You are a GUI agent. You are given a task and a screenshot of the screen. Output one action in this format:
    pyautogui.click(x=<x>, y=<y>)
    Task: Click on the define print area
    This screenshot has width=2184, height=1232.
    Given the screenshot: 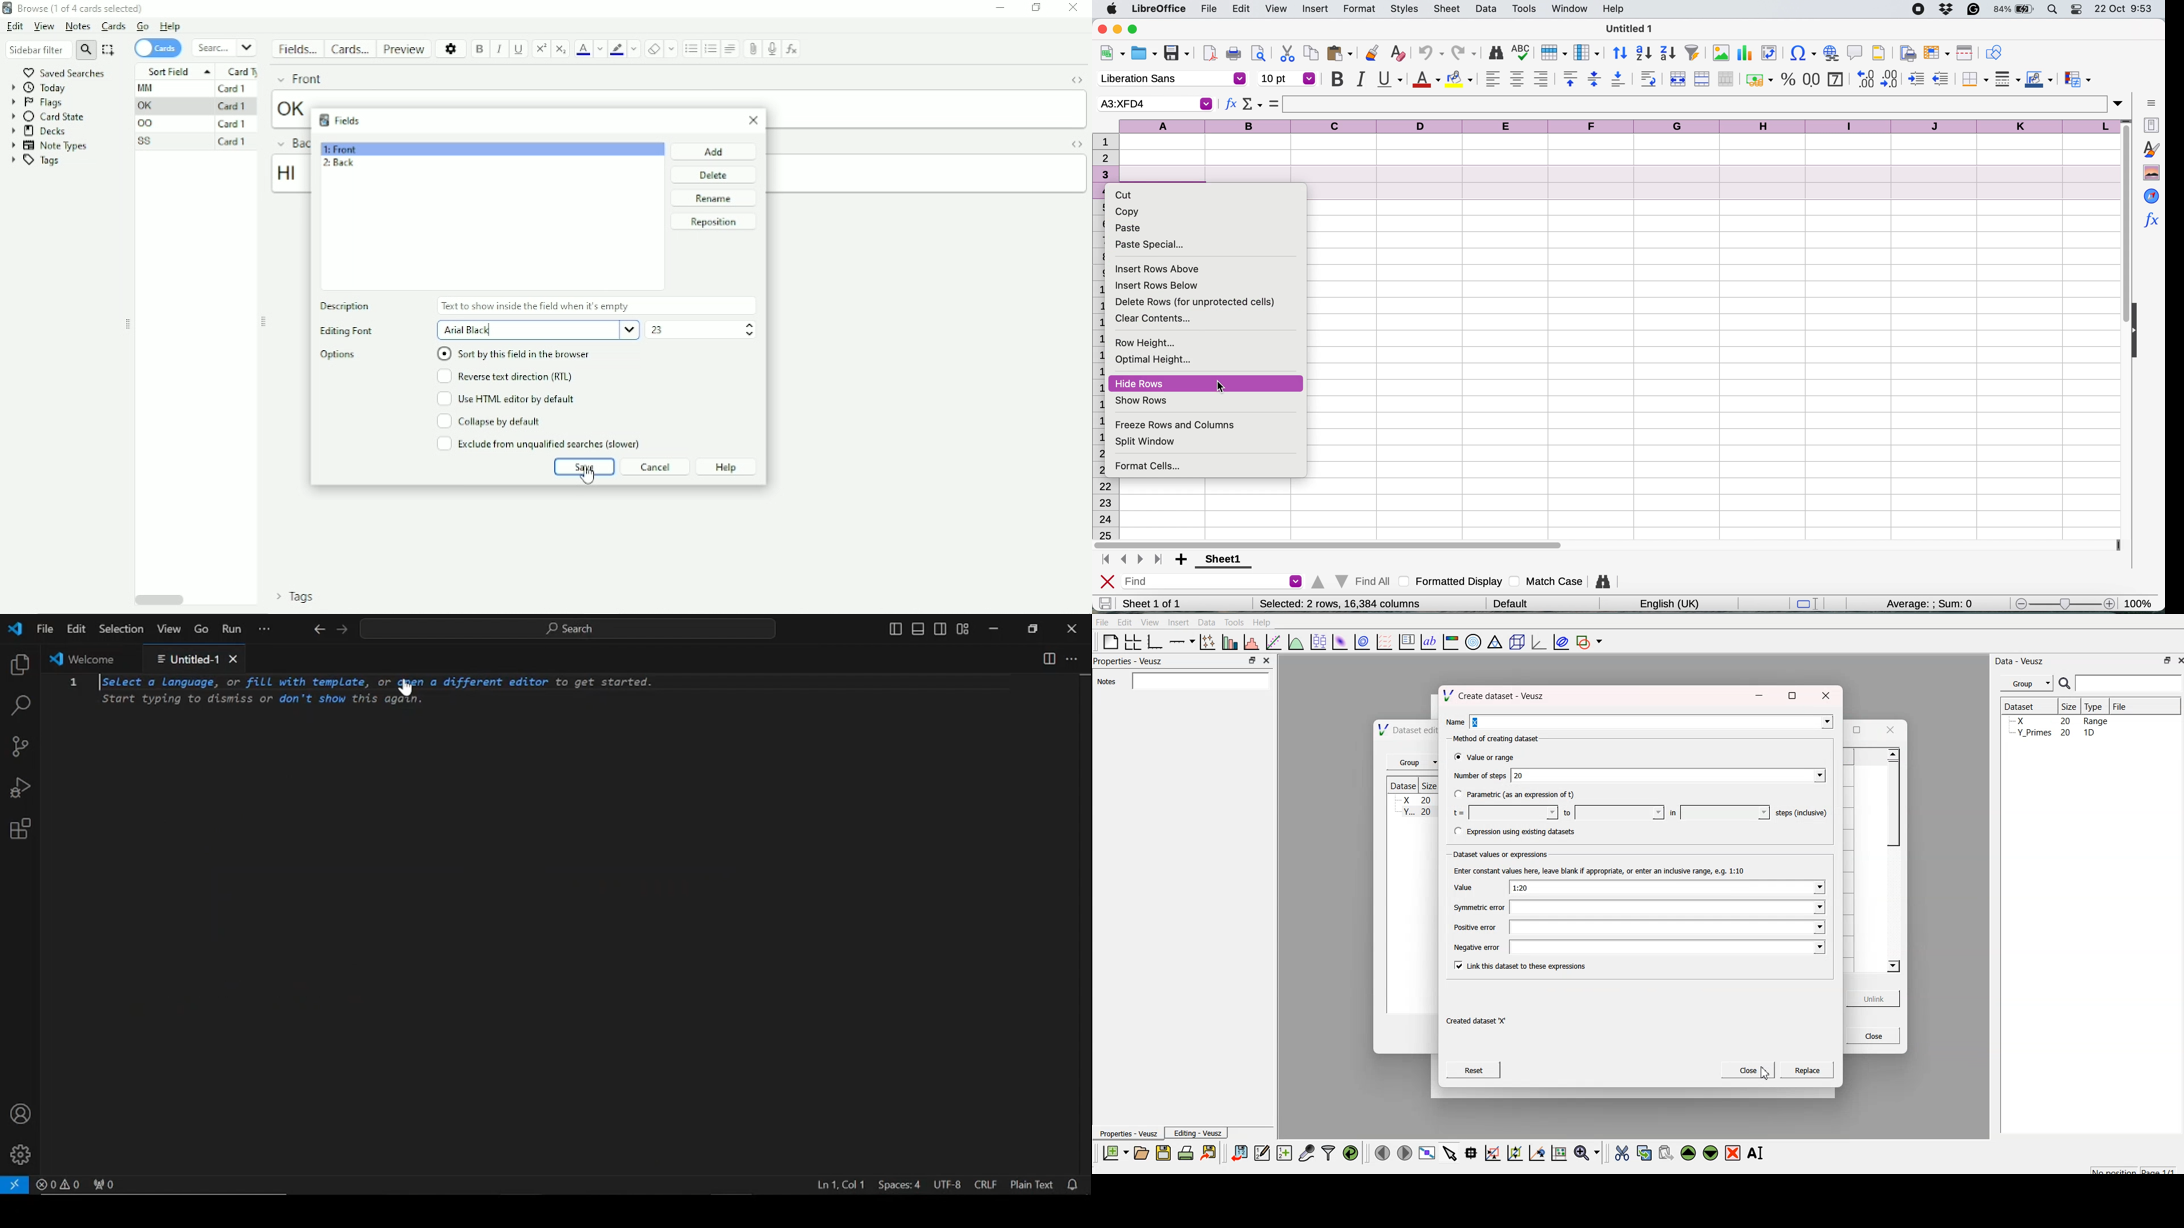 What is the action you would take?
    pyautogui.click(x=1906, y=52)
    